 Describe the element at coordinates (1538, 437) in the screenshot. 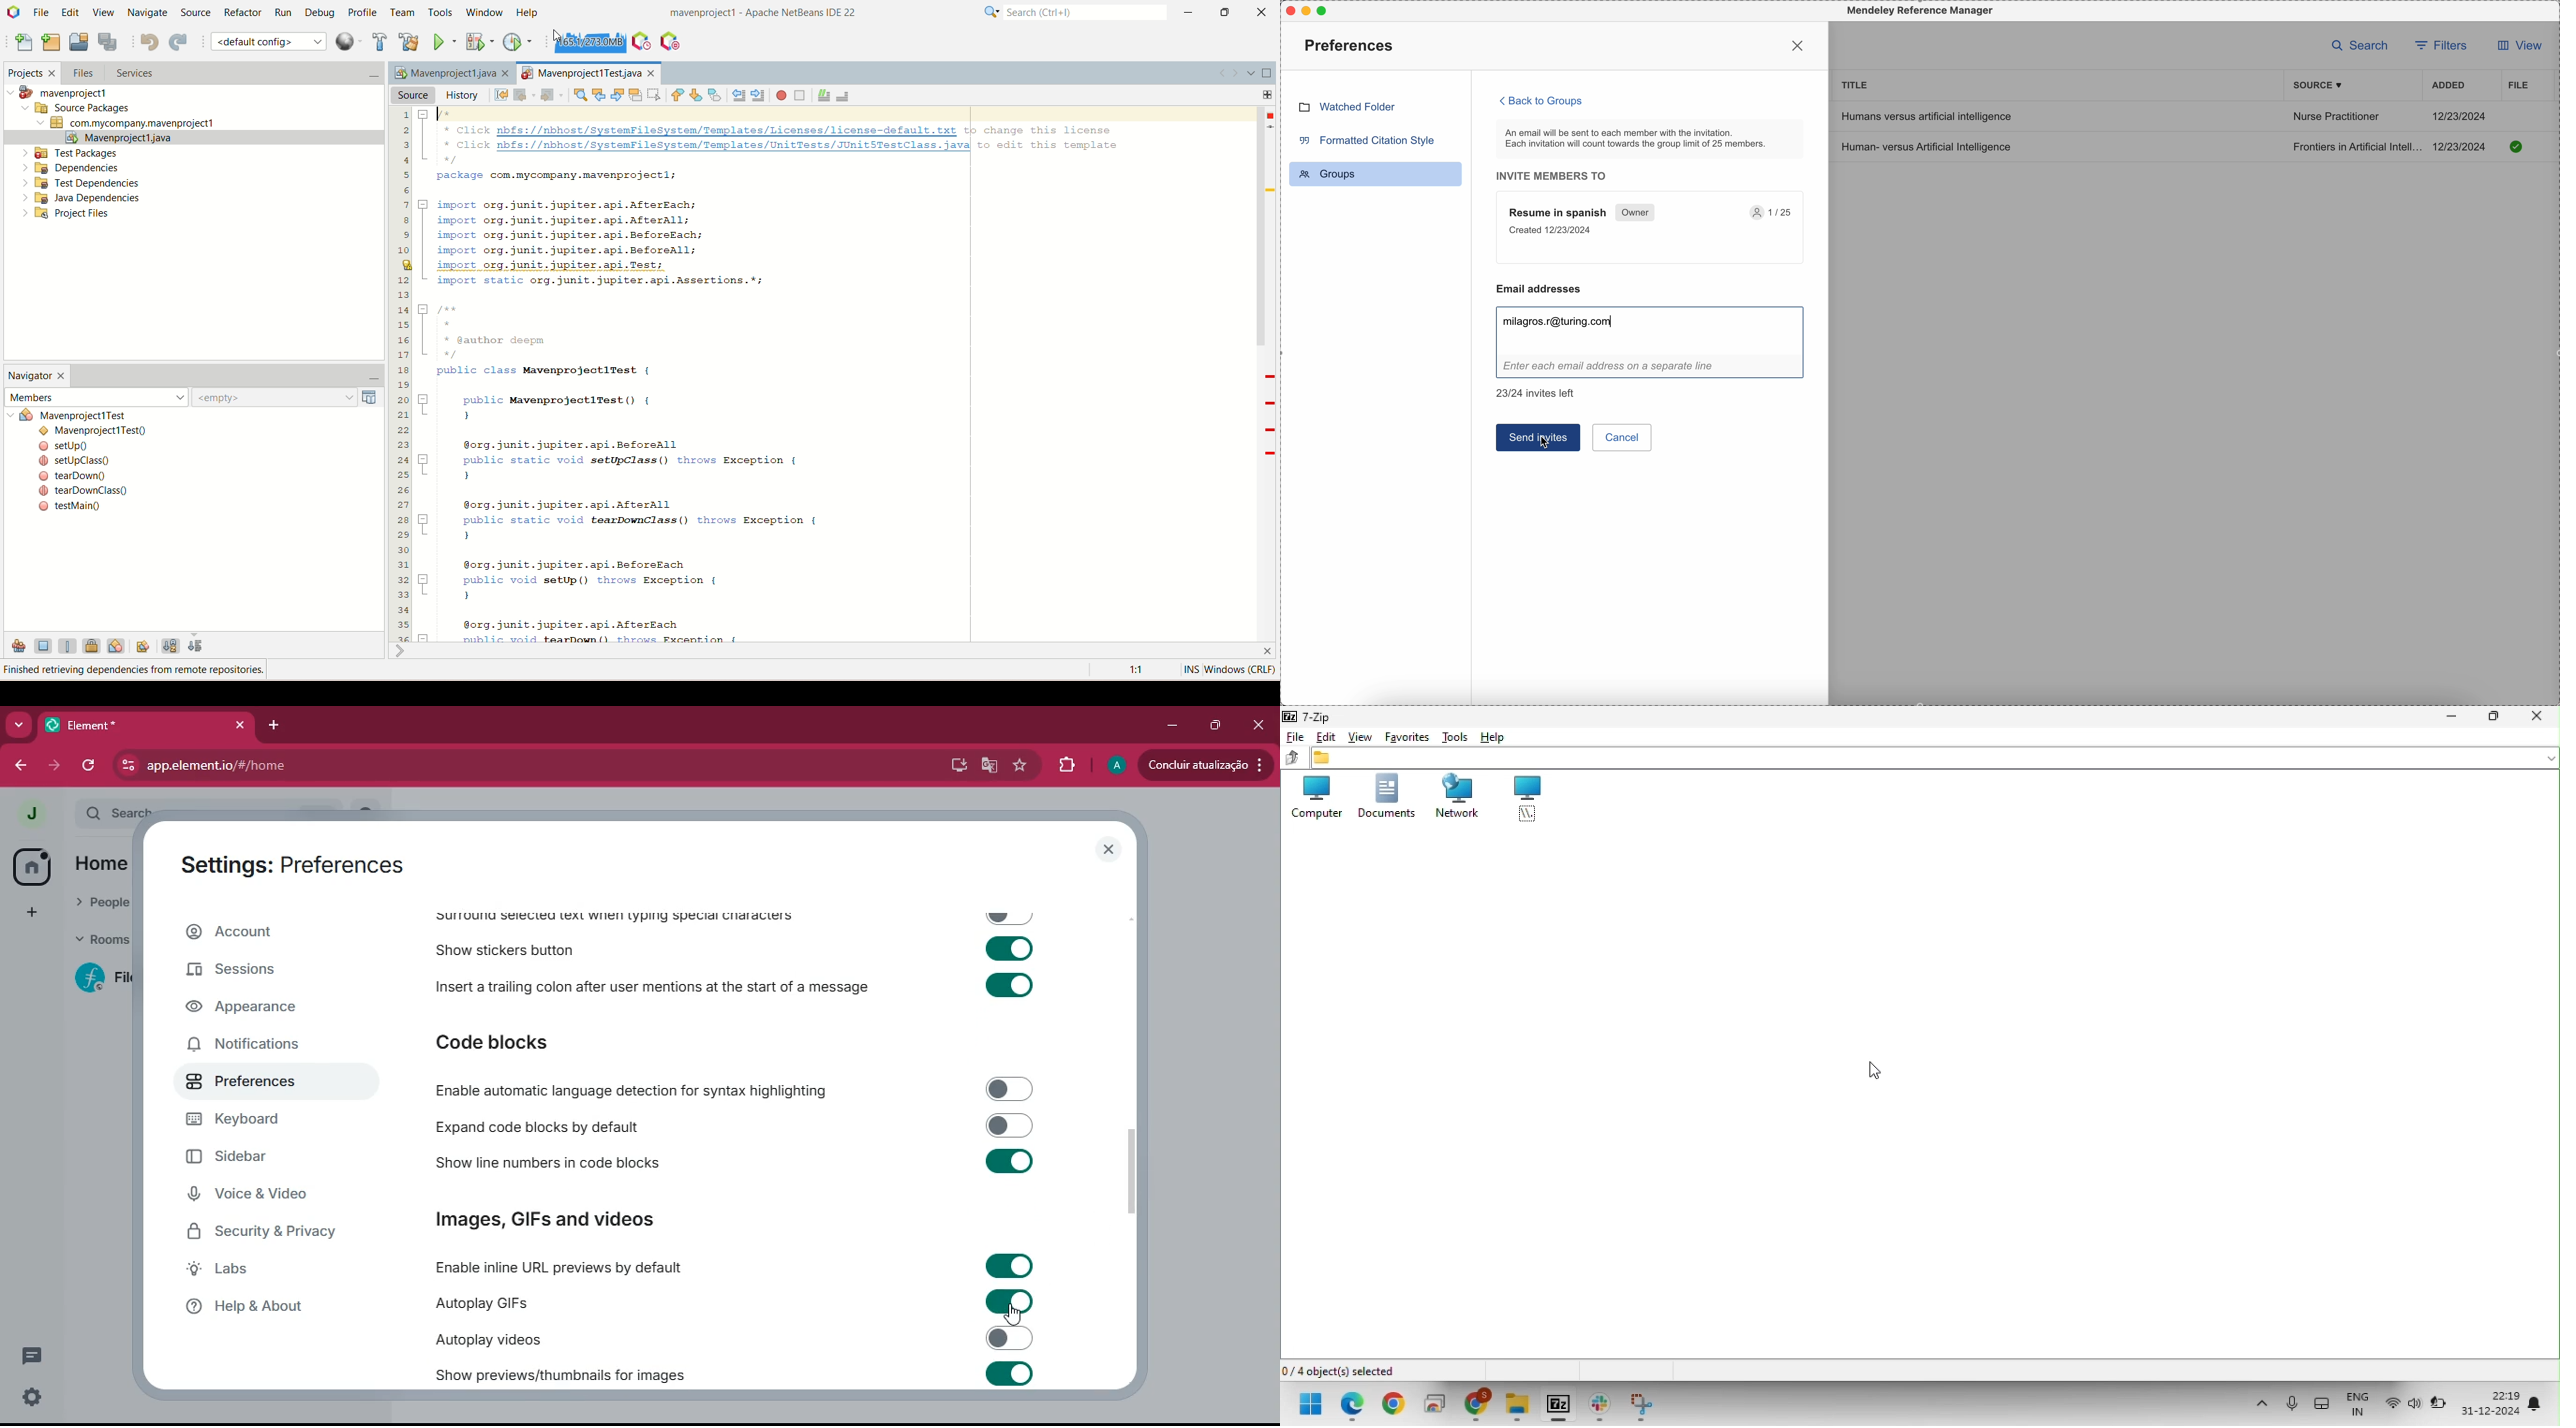

I see `send invites` at that location.